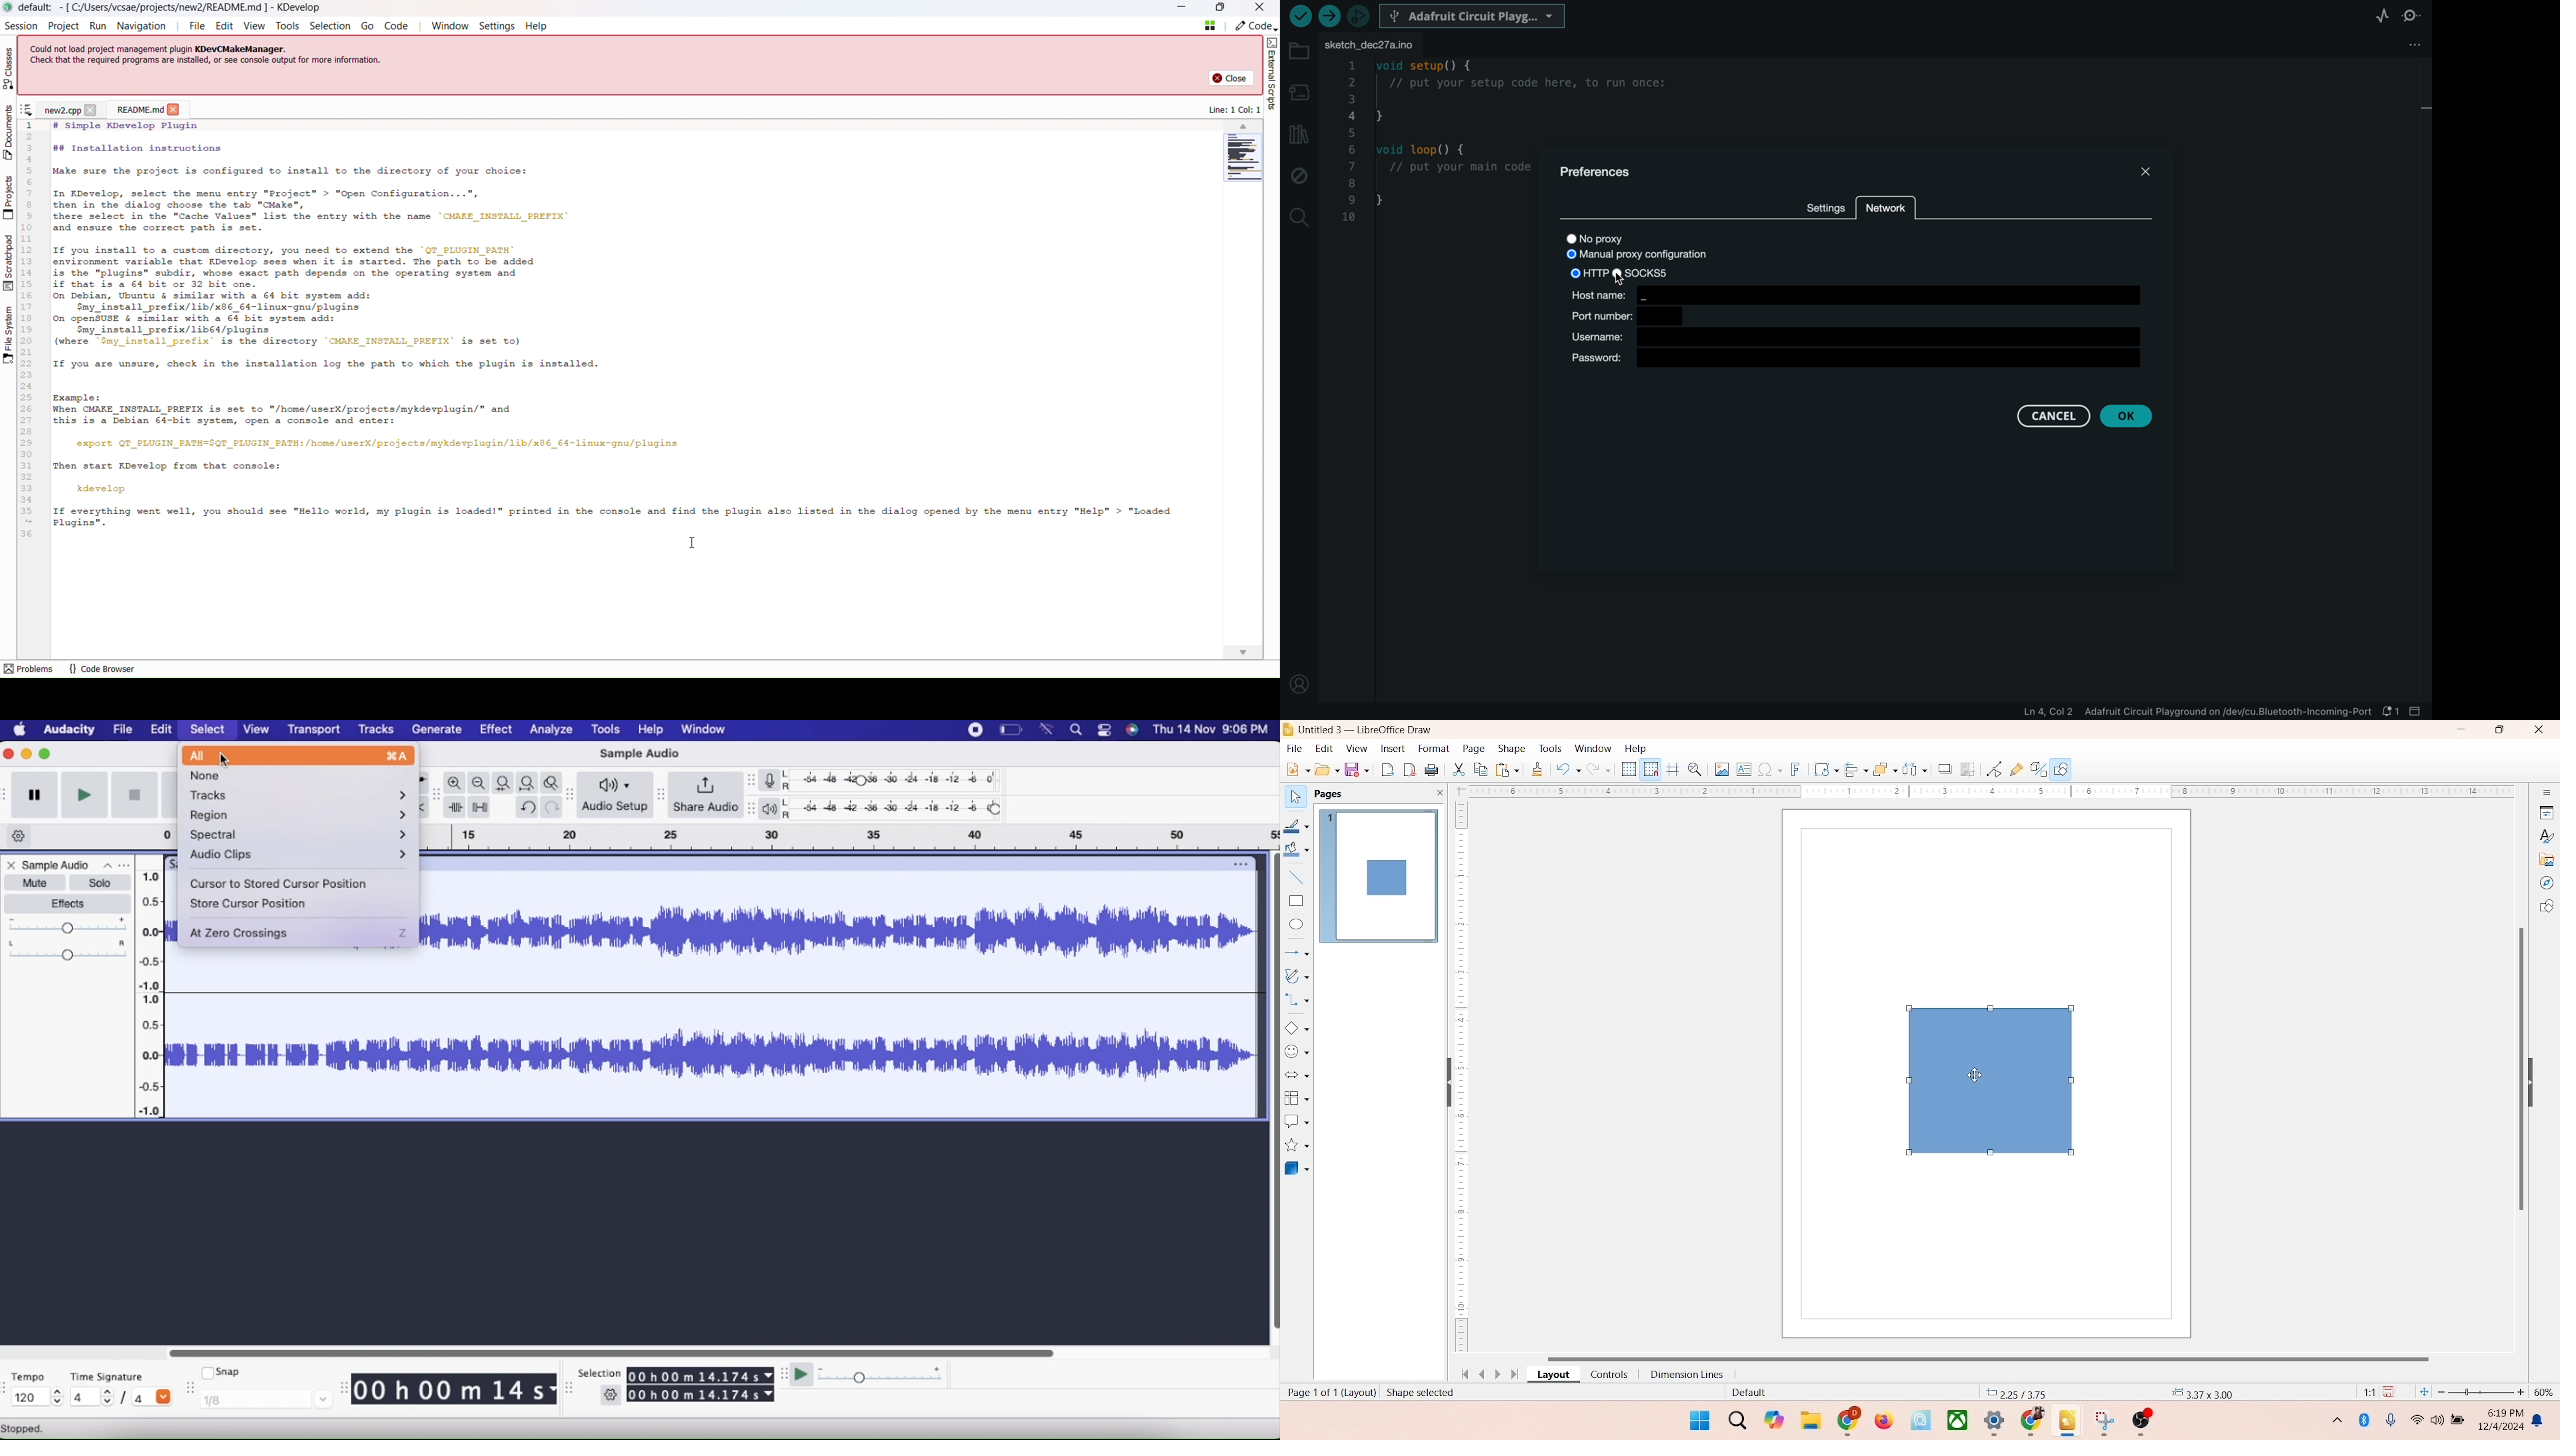 The width and height of the screenshot is (2576, 1456). I want to click on page 1, so click(1379, 875).